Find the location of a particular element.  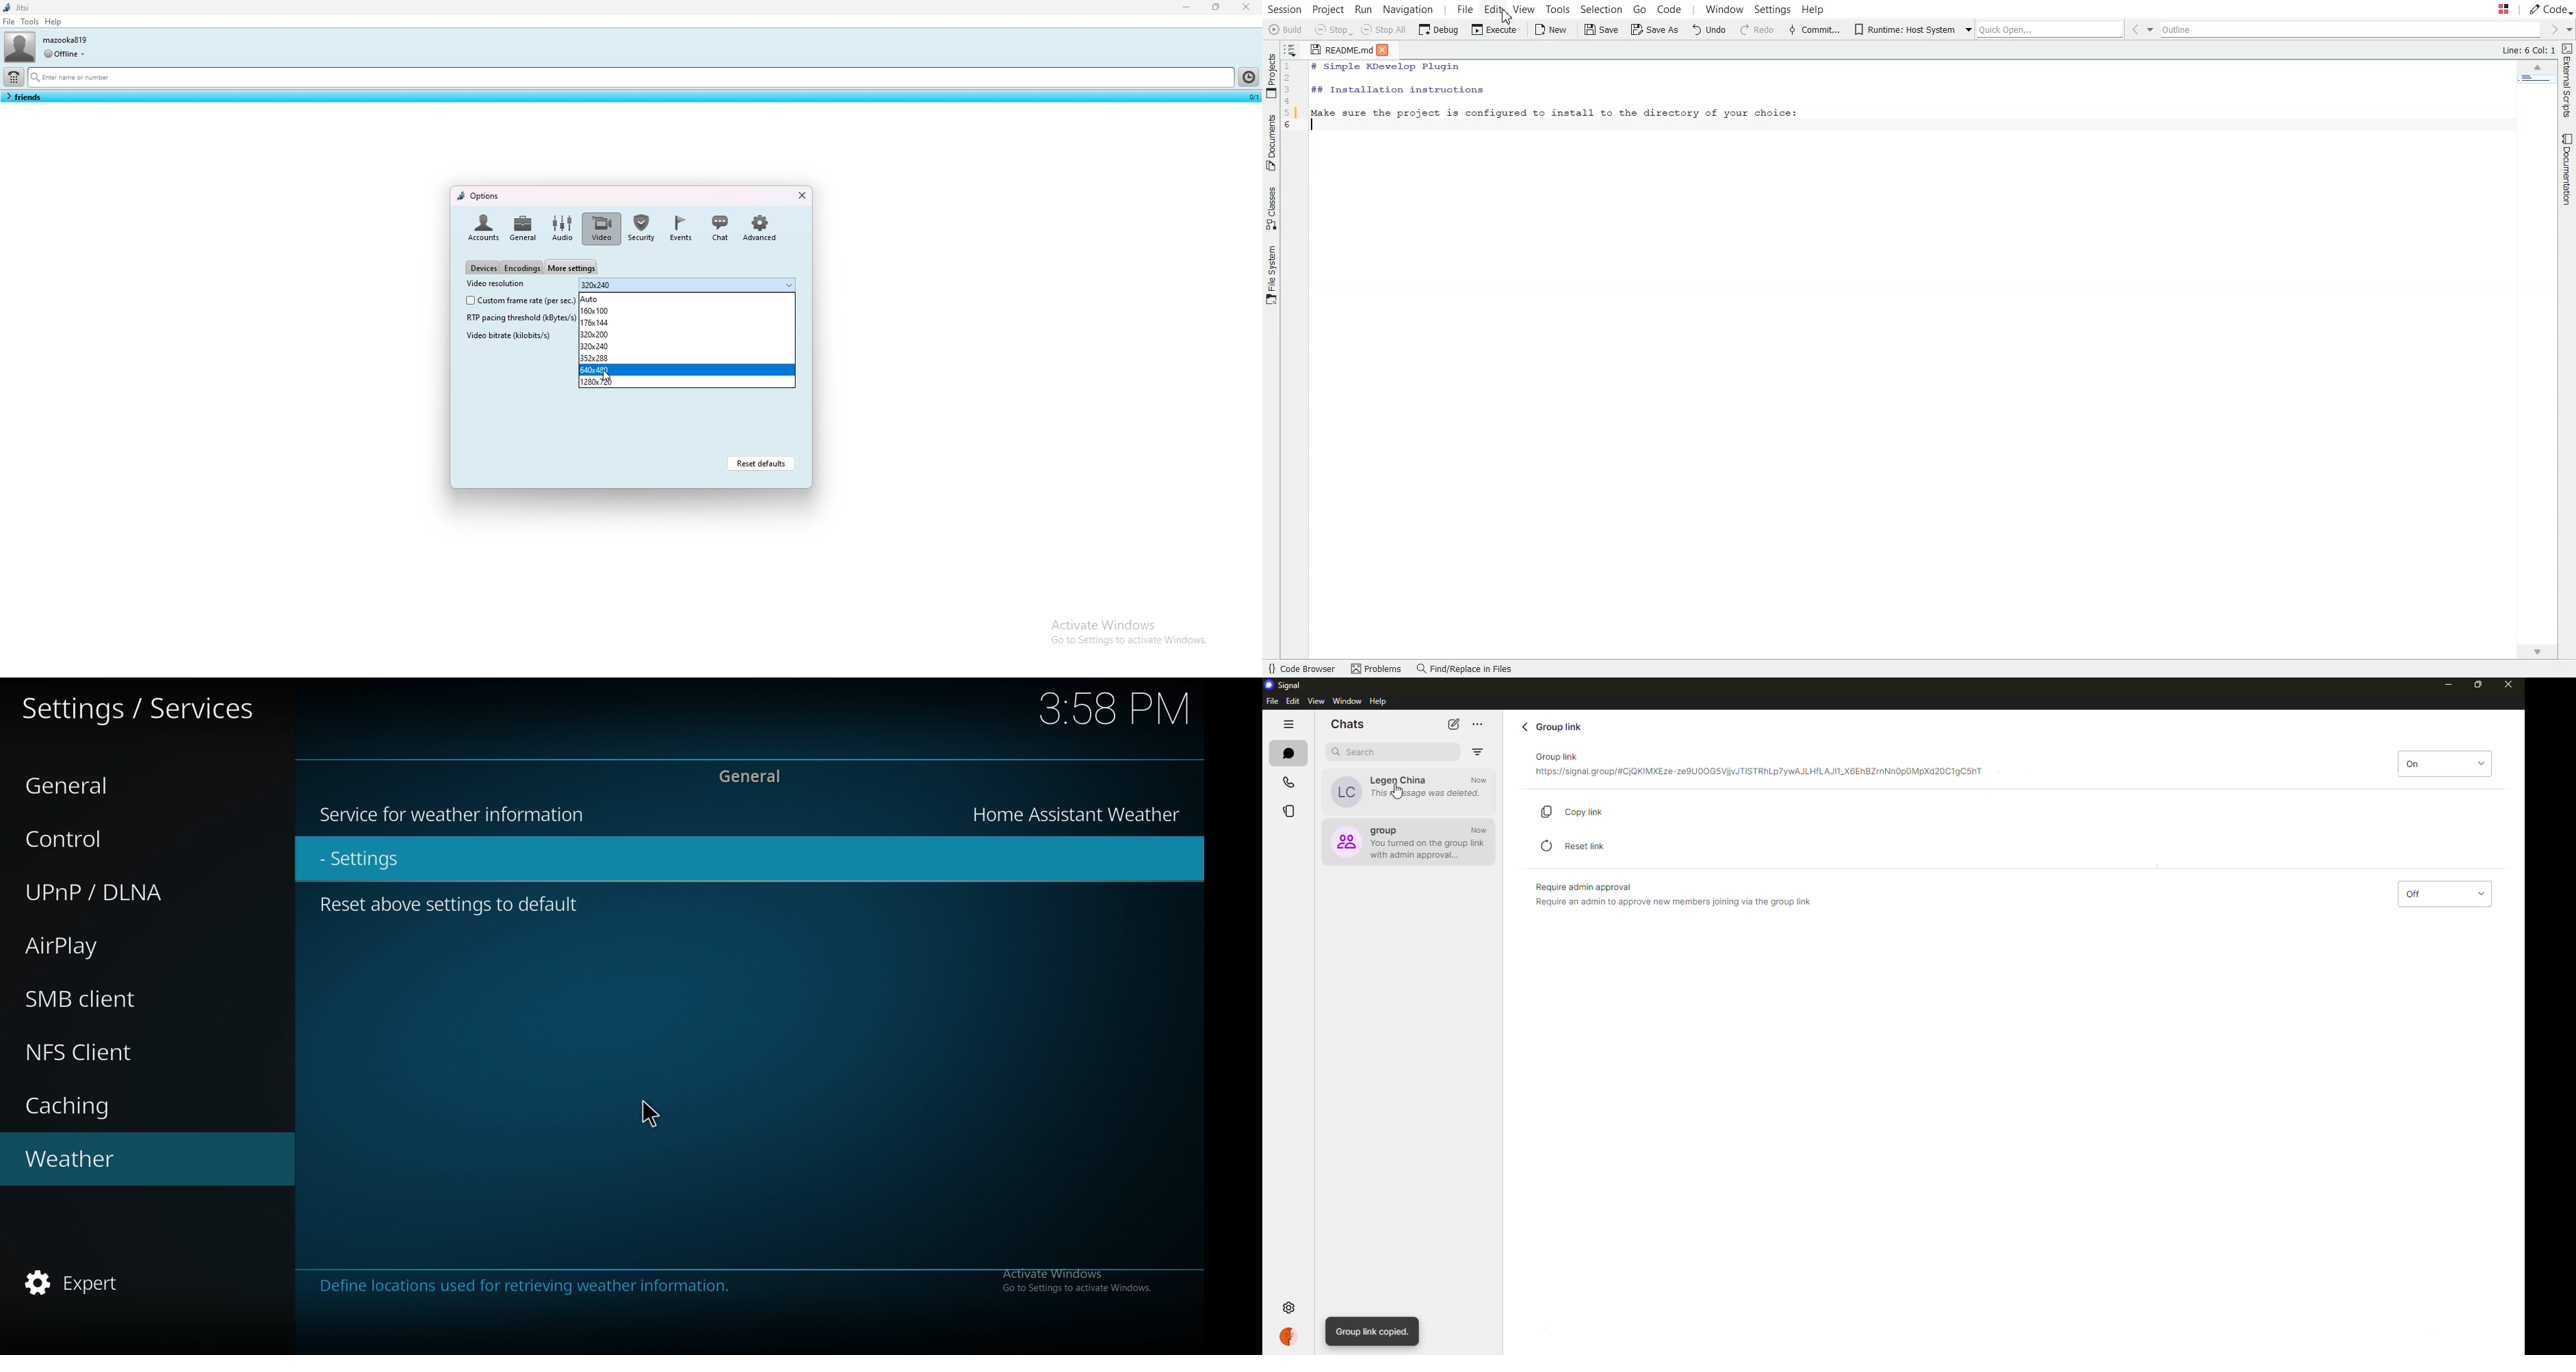

chats is located at coordinates (1290, 754).